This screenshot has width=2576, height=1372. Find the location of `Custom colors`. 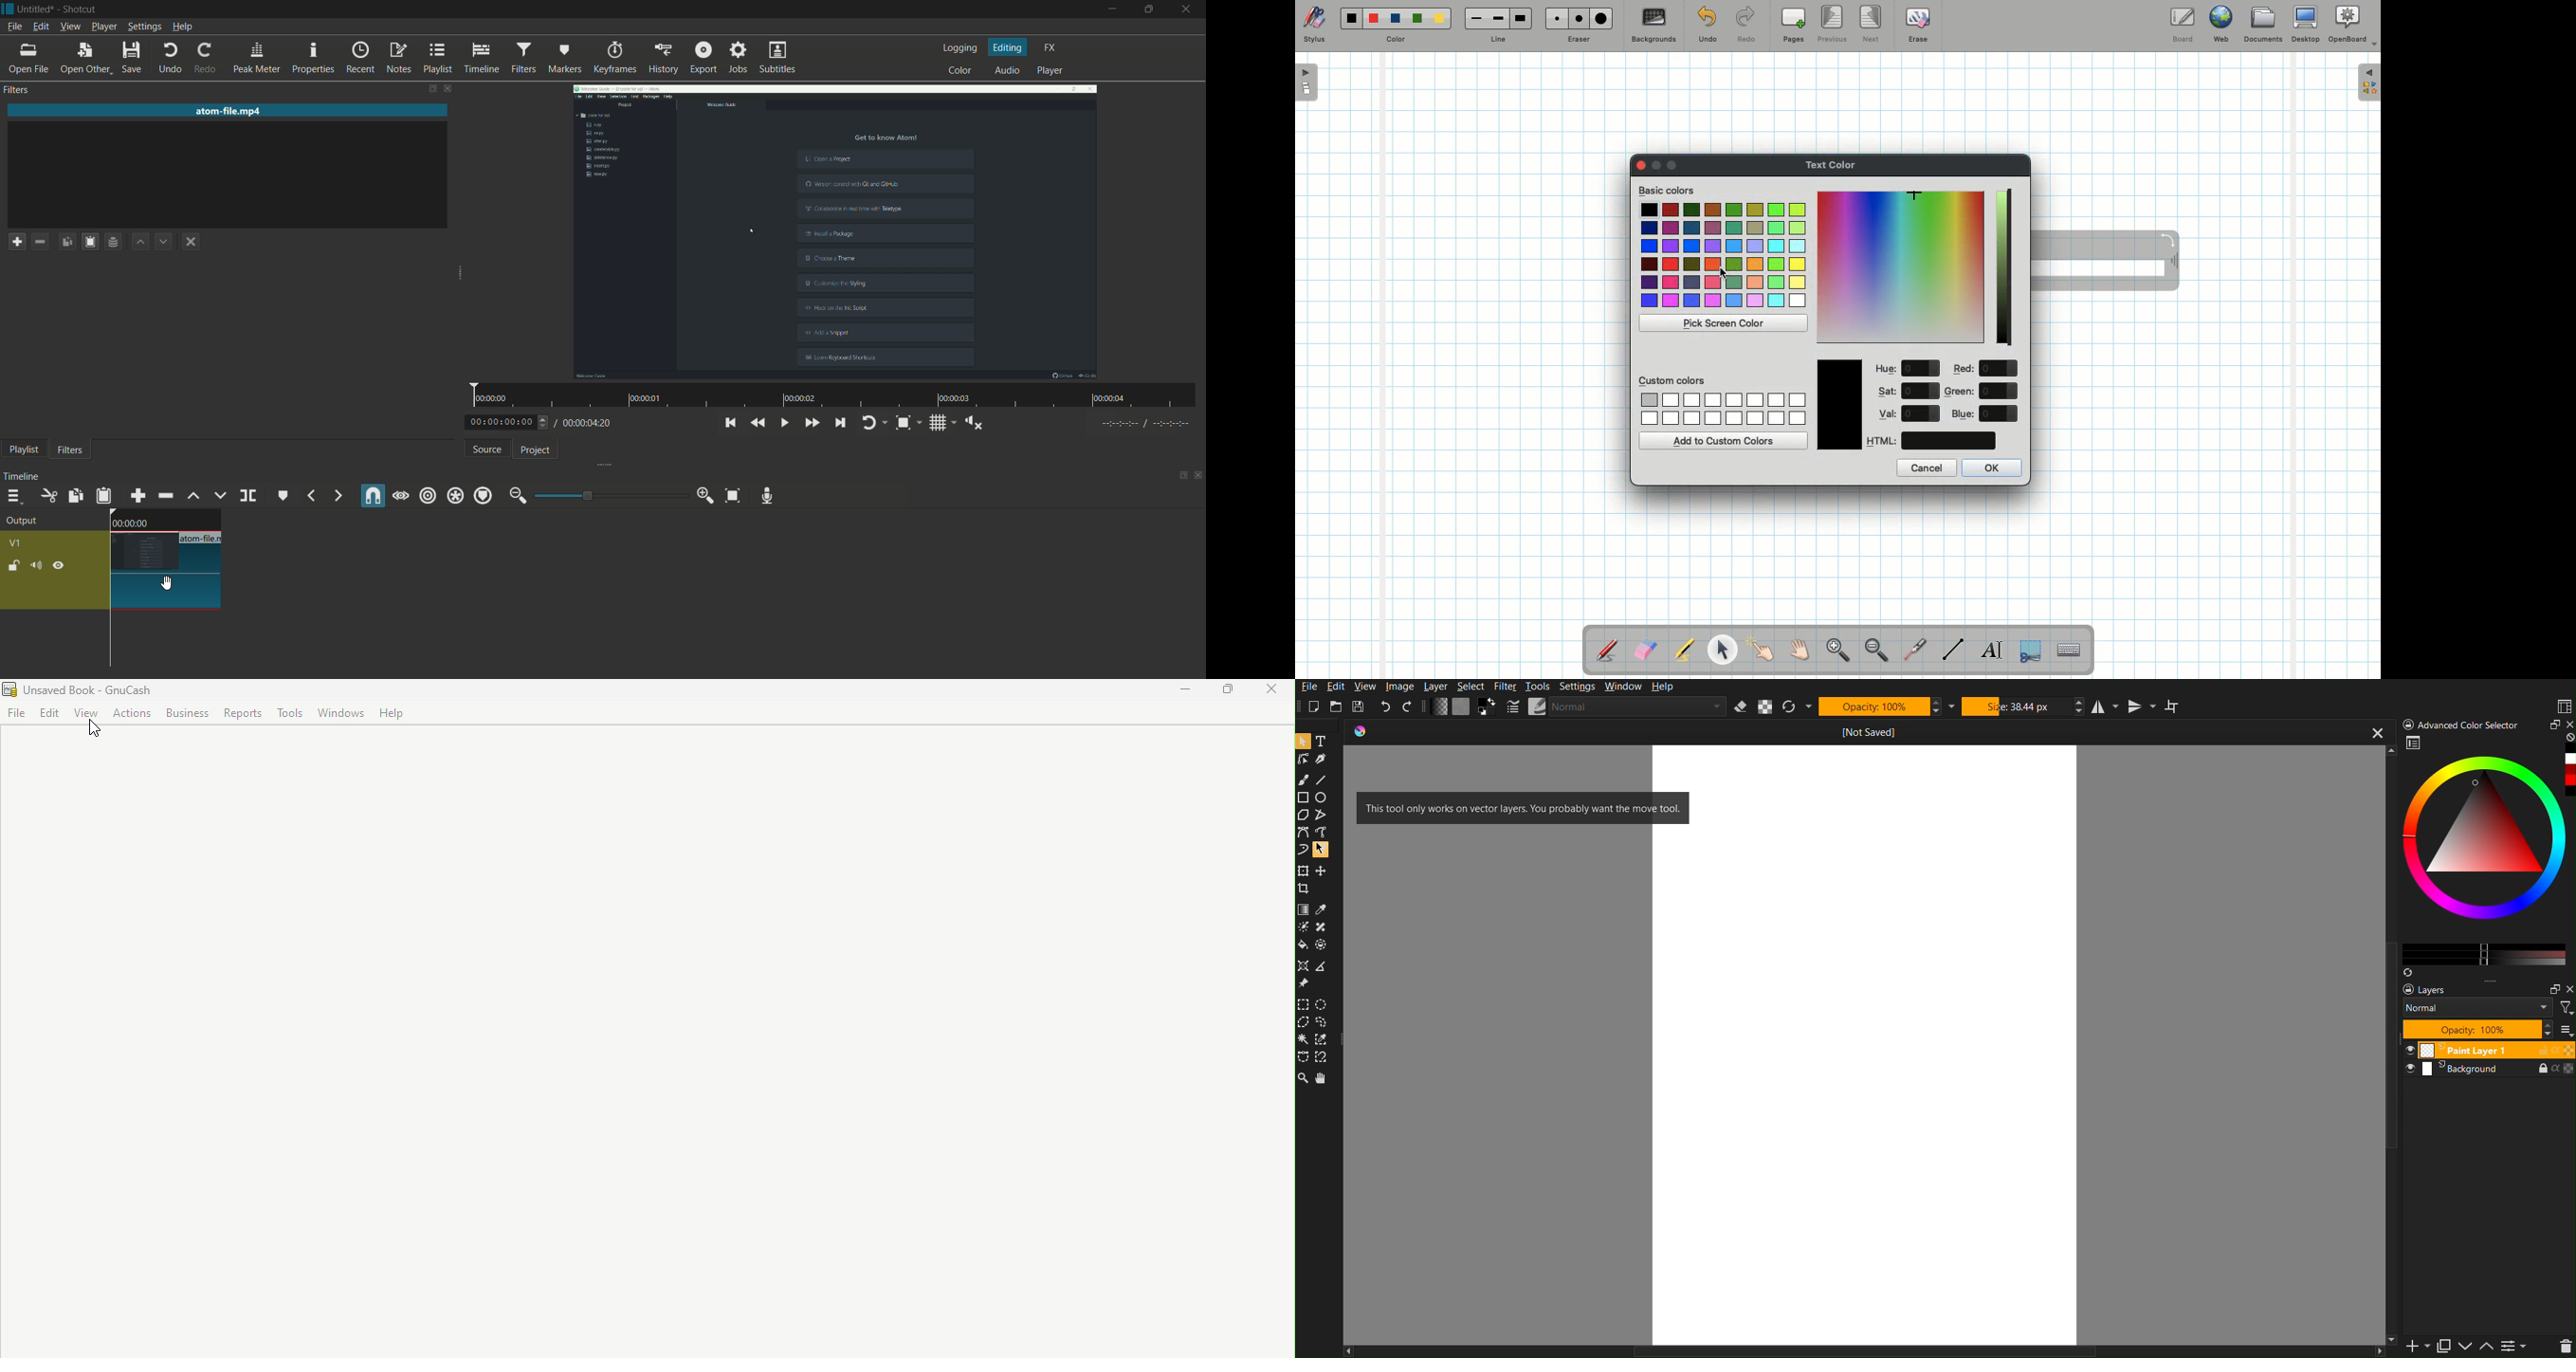

Custom colors is located at coordinates (1723, 409).